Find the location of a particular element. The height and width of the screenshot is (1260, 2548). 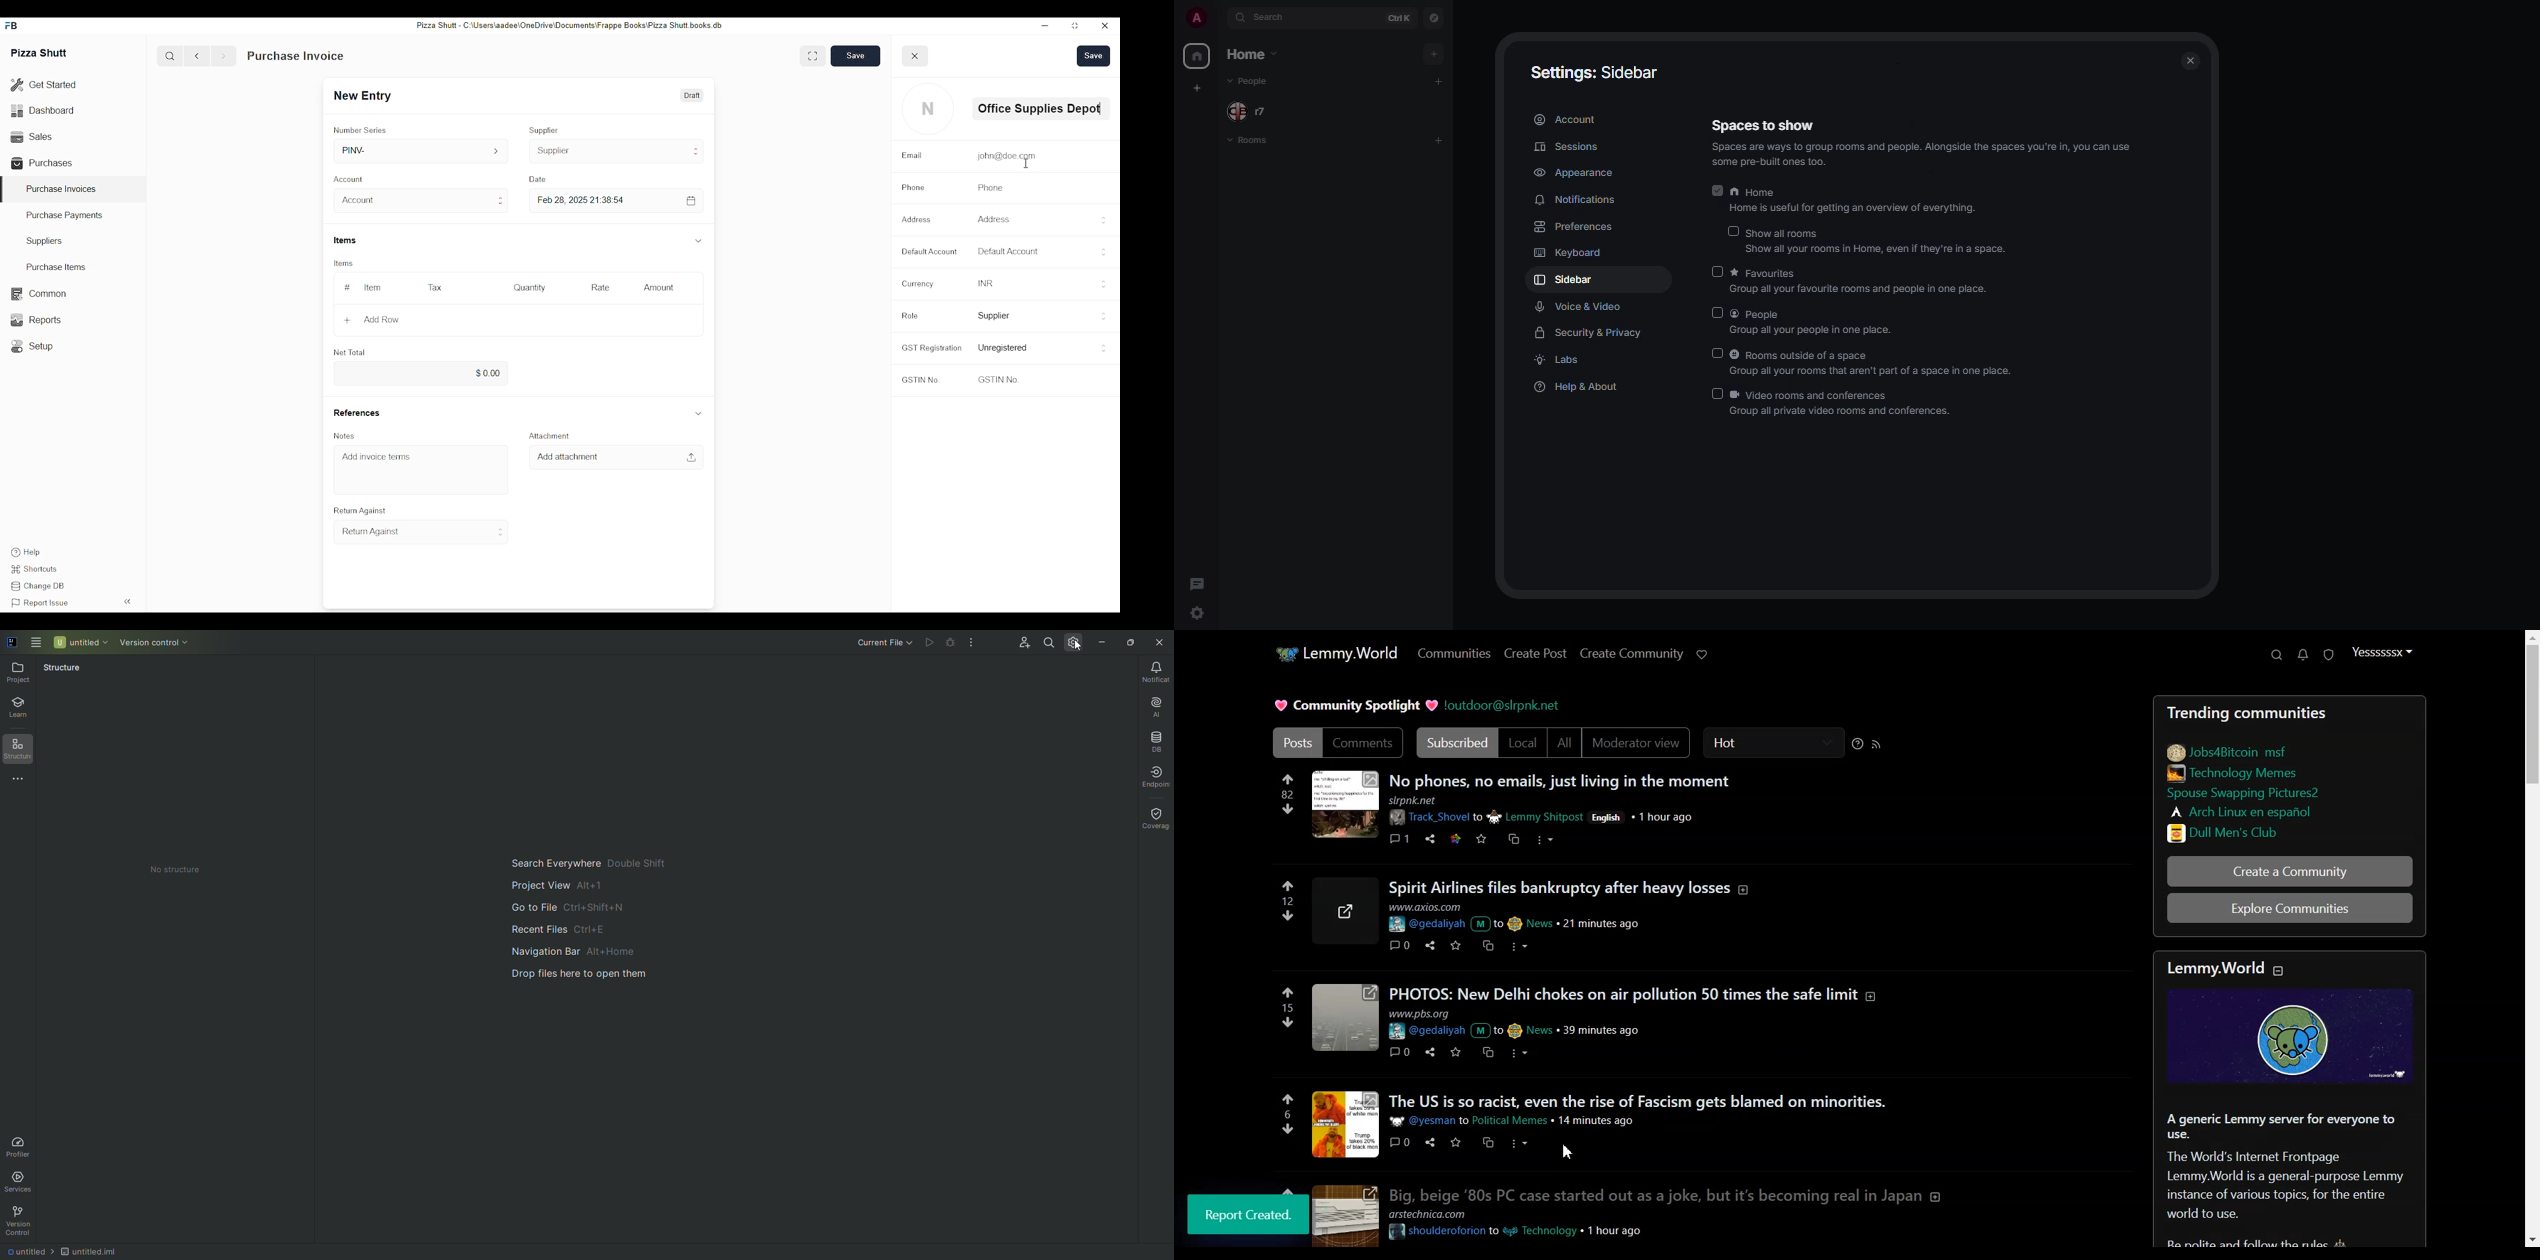

‘Show all your rooms in Home, even if they're in a space. is located at coordinates (1887, 249).